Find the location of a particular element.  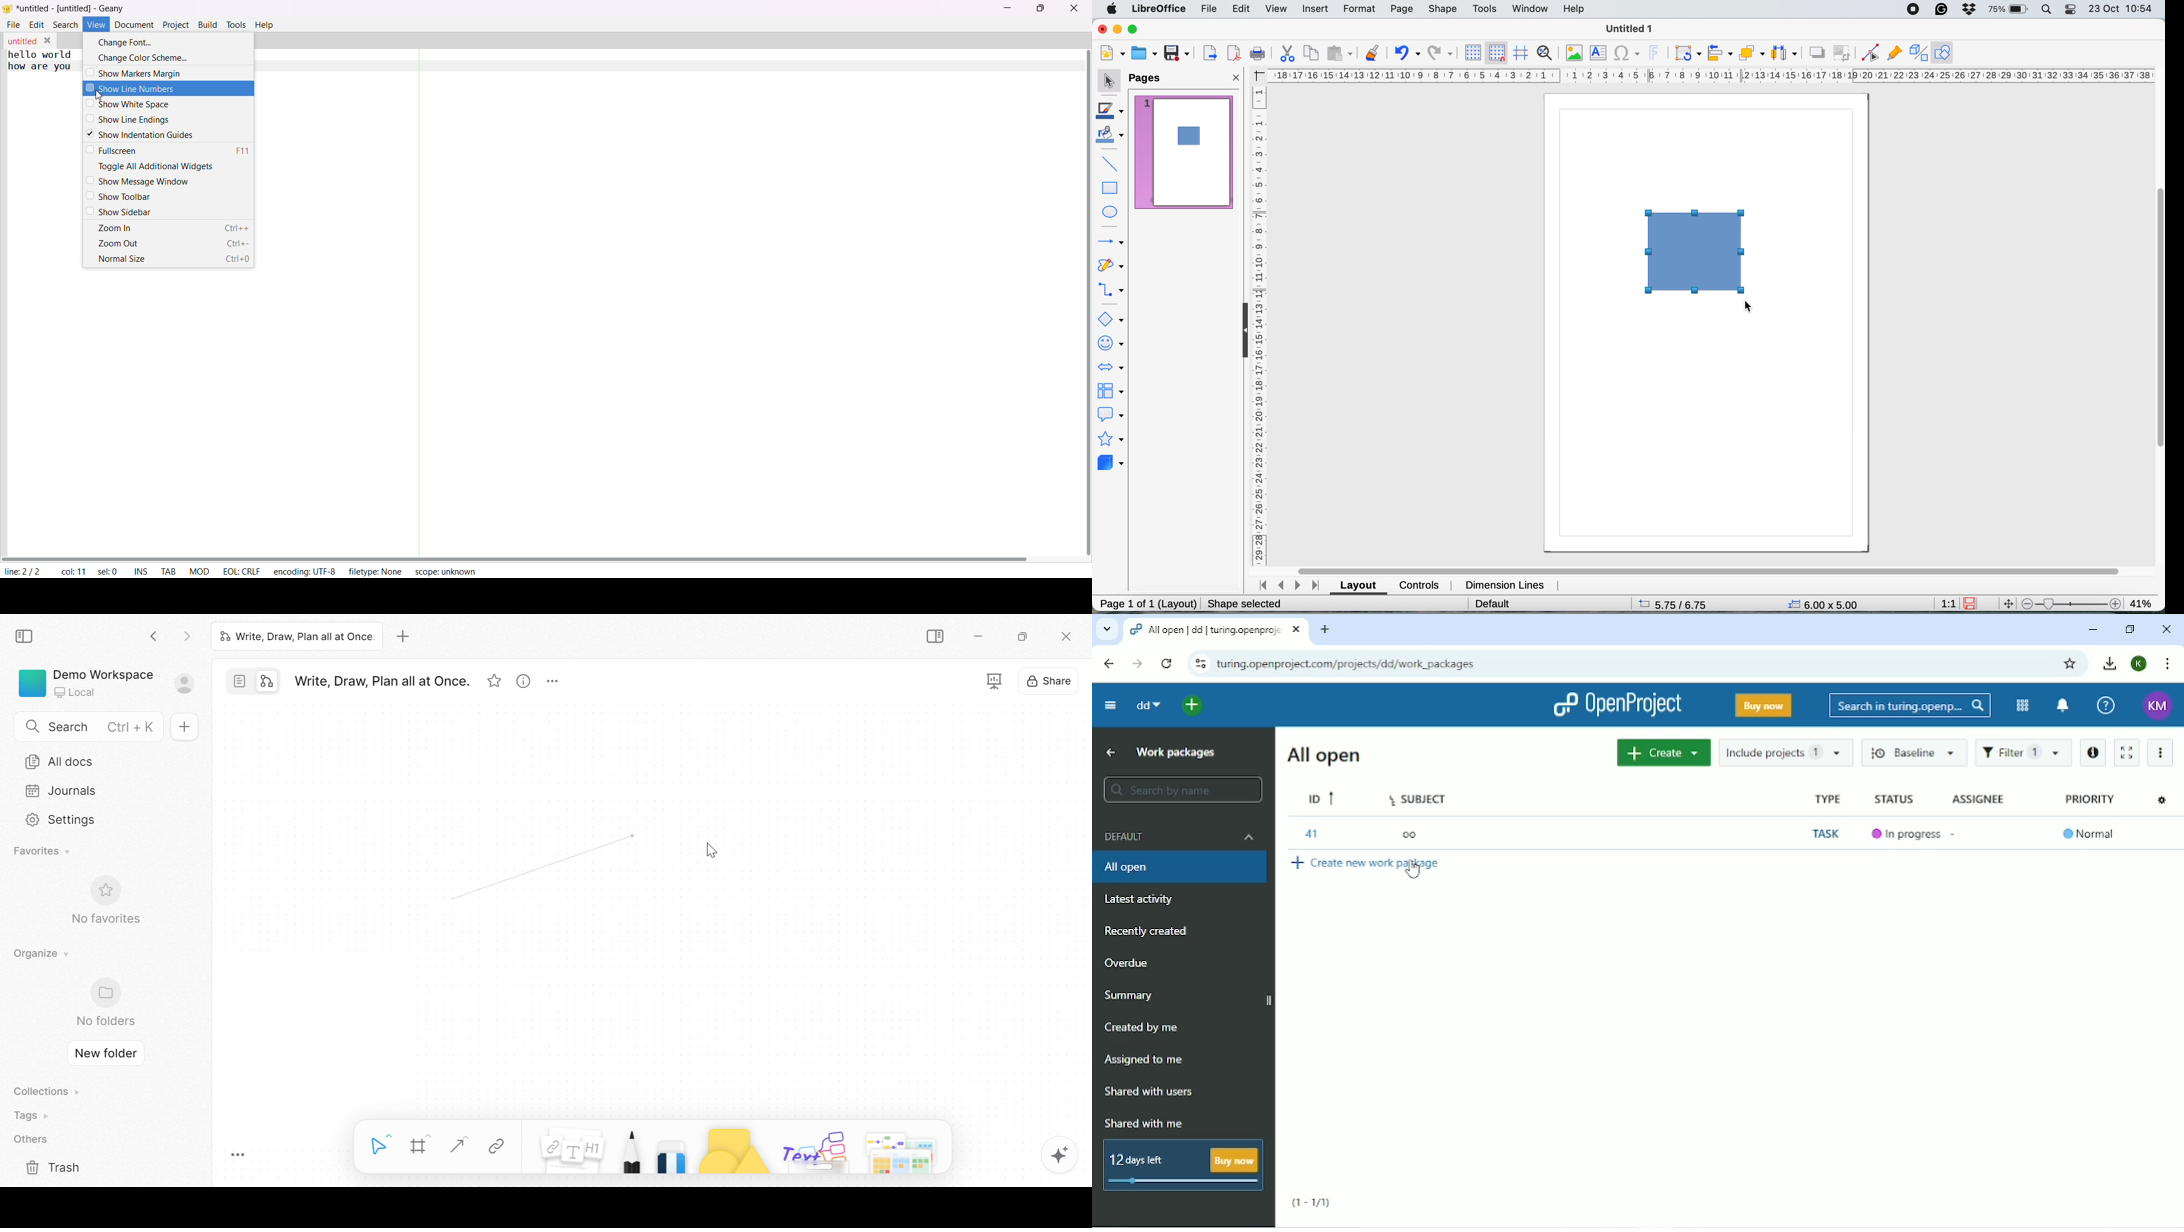

cut is located at coordinates (1286, 53).